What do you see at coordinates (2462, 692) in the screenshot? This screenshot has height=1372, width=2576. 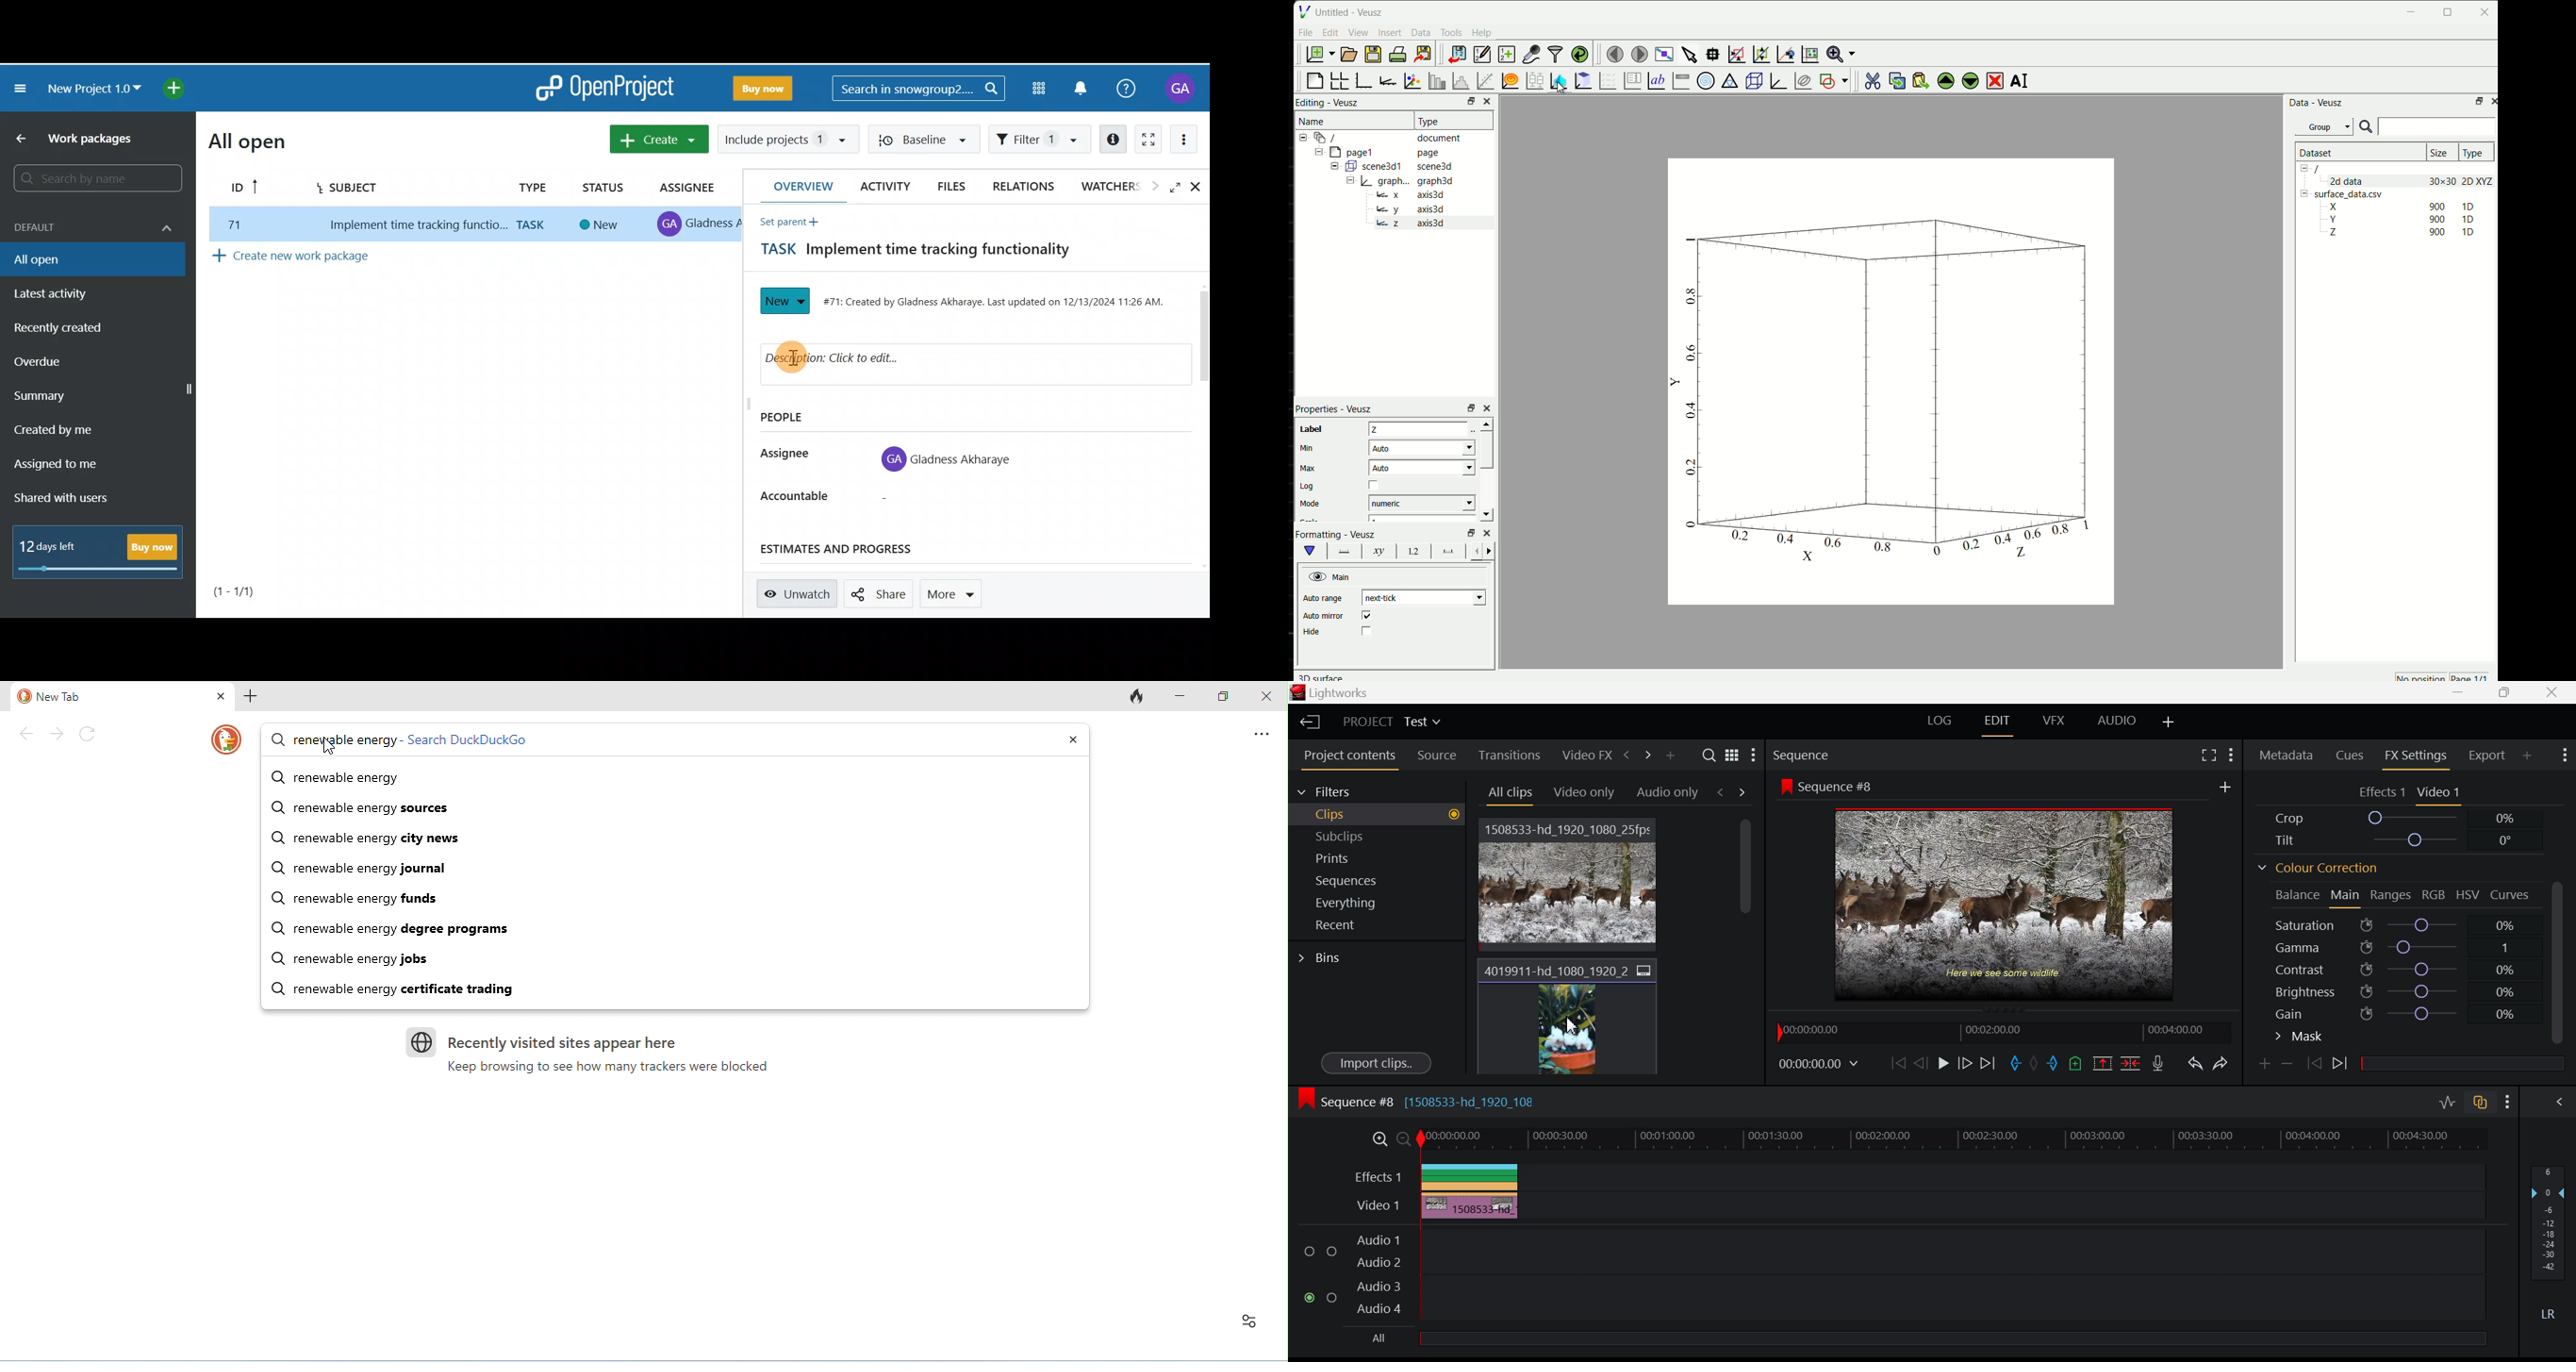 I see `Restore Down` at bounding box center [2462, 692].